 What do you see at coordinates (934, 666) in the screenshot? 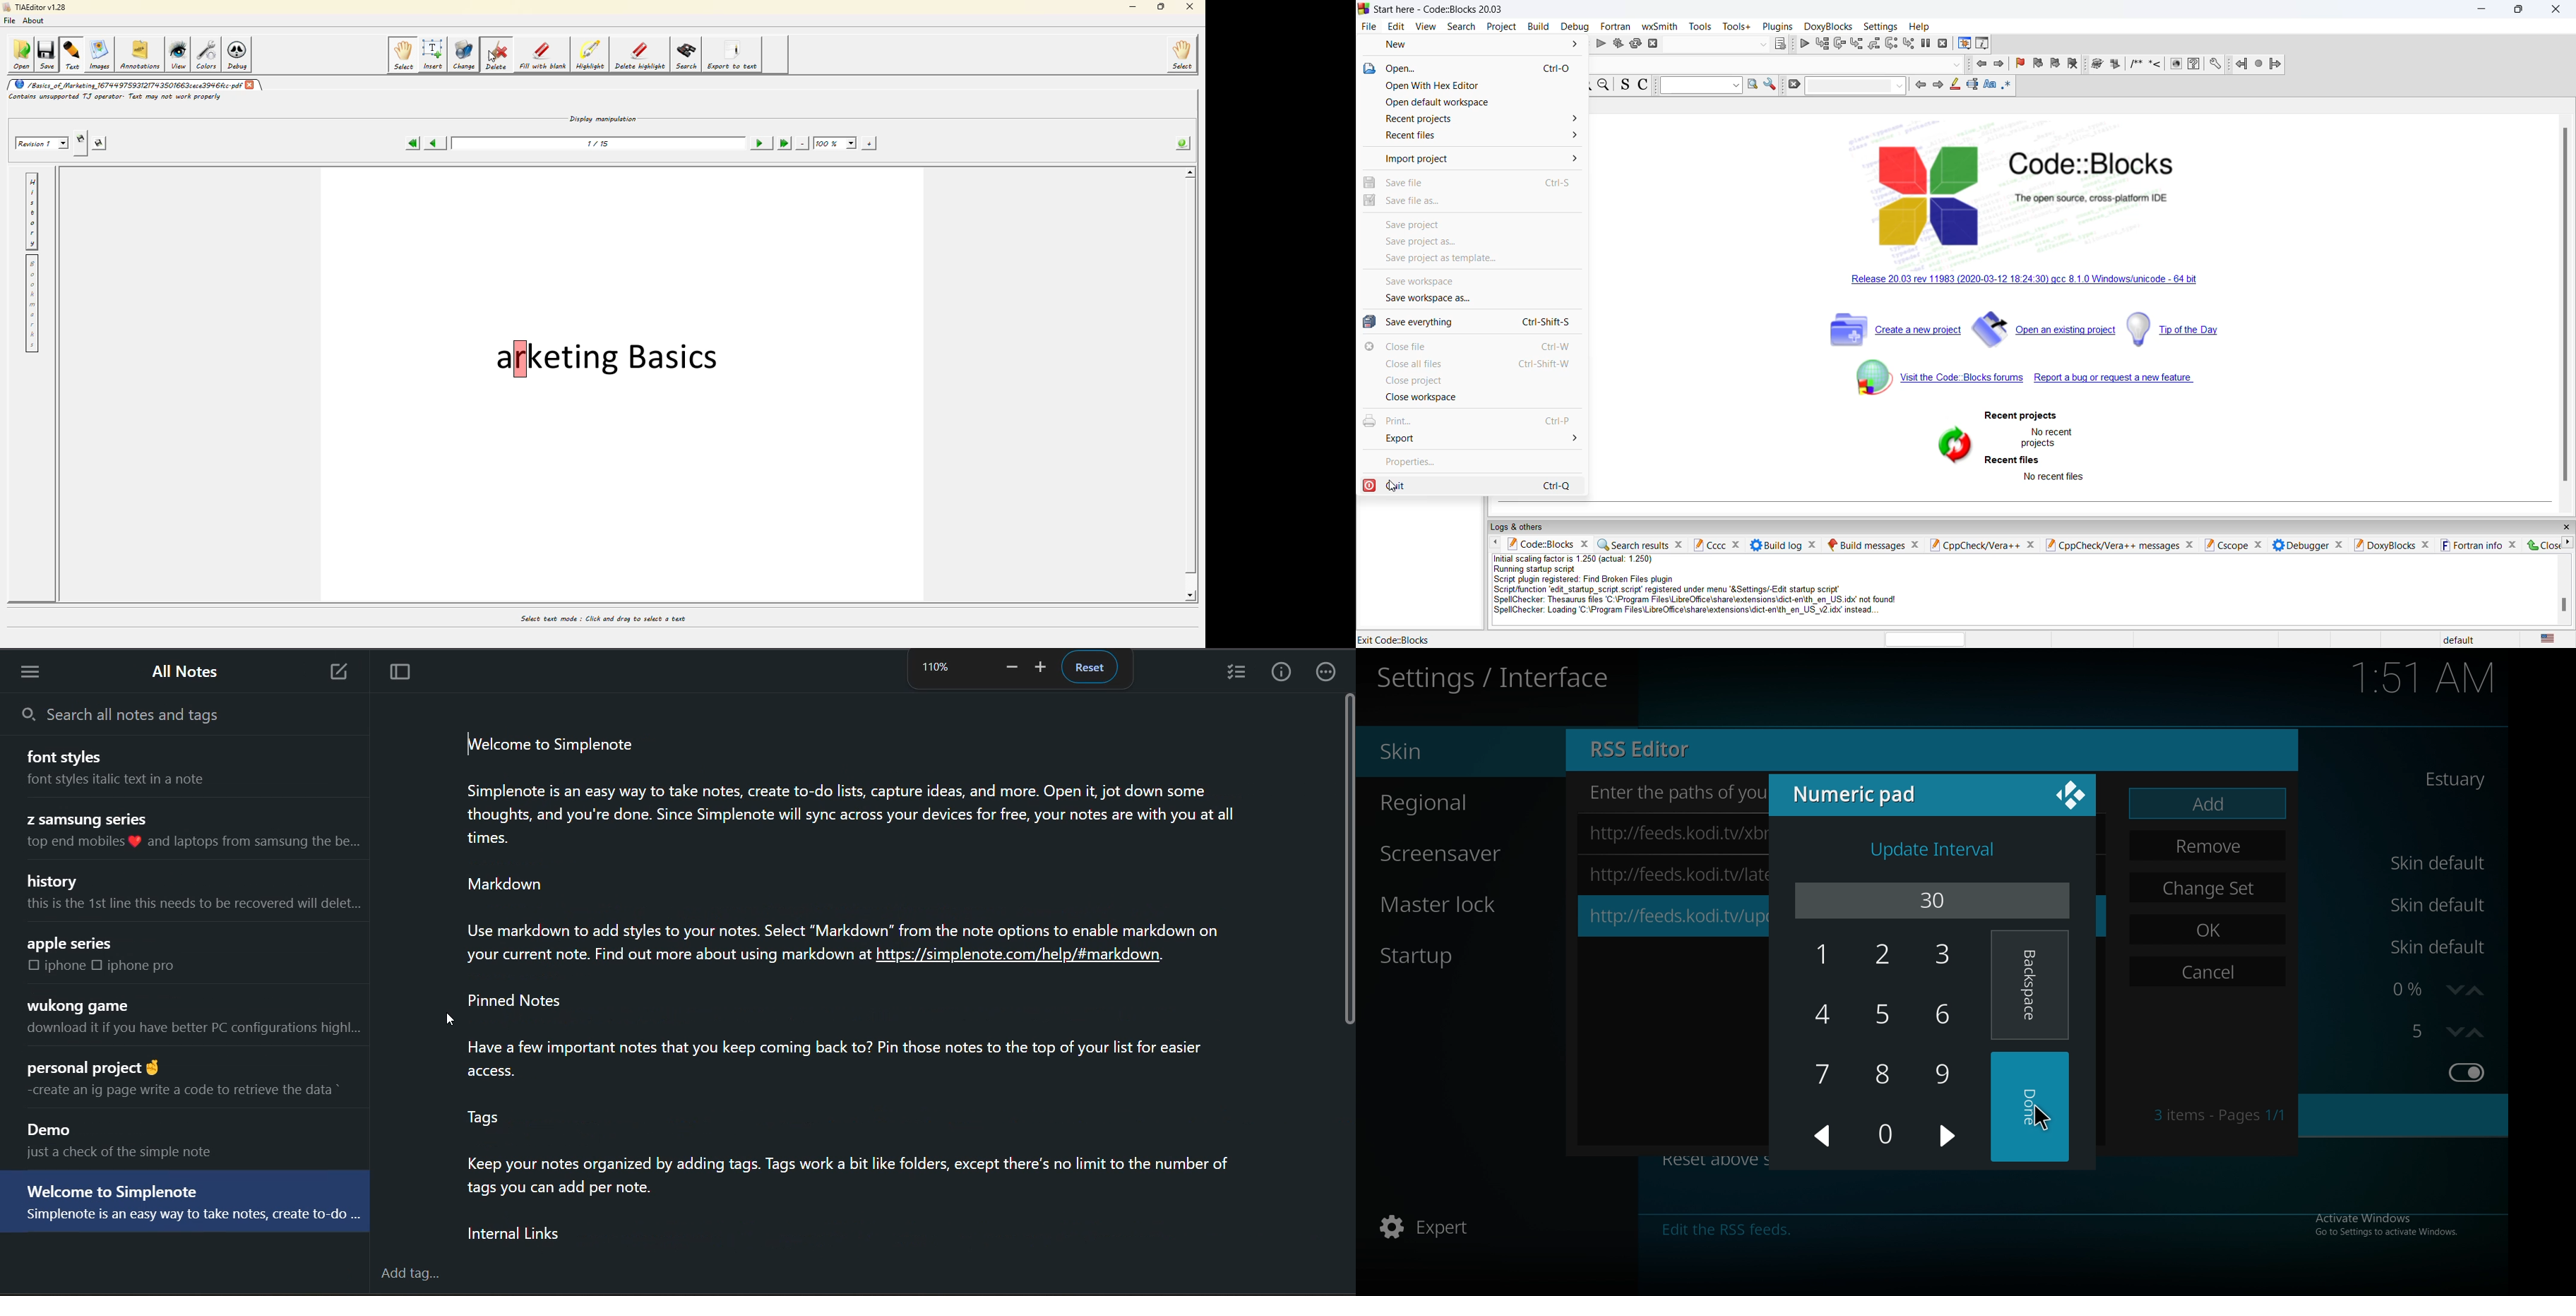
I see `zoom factor` at bounding box center [934, 666].